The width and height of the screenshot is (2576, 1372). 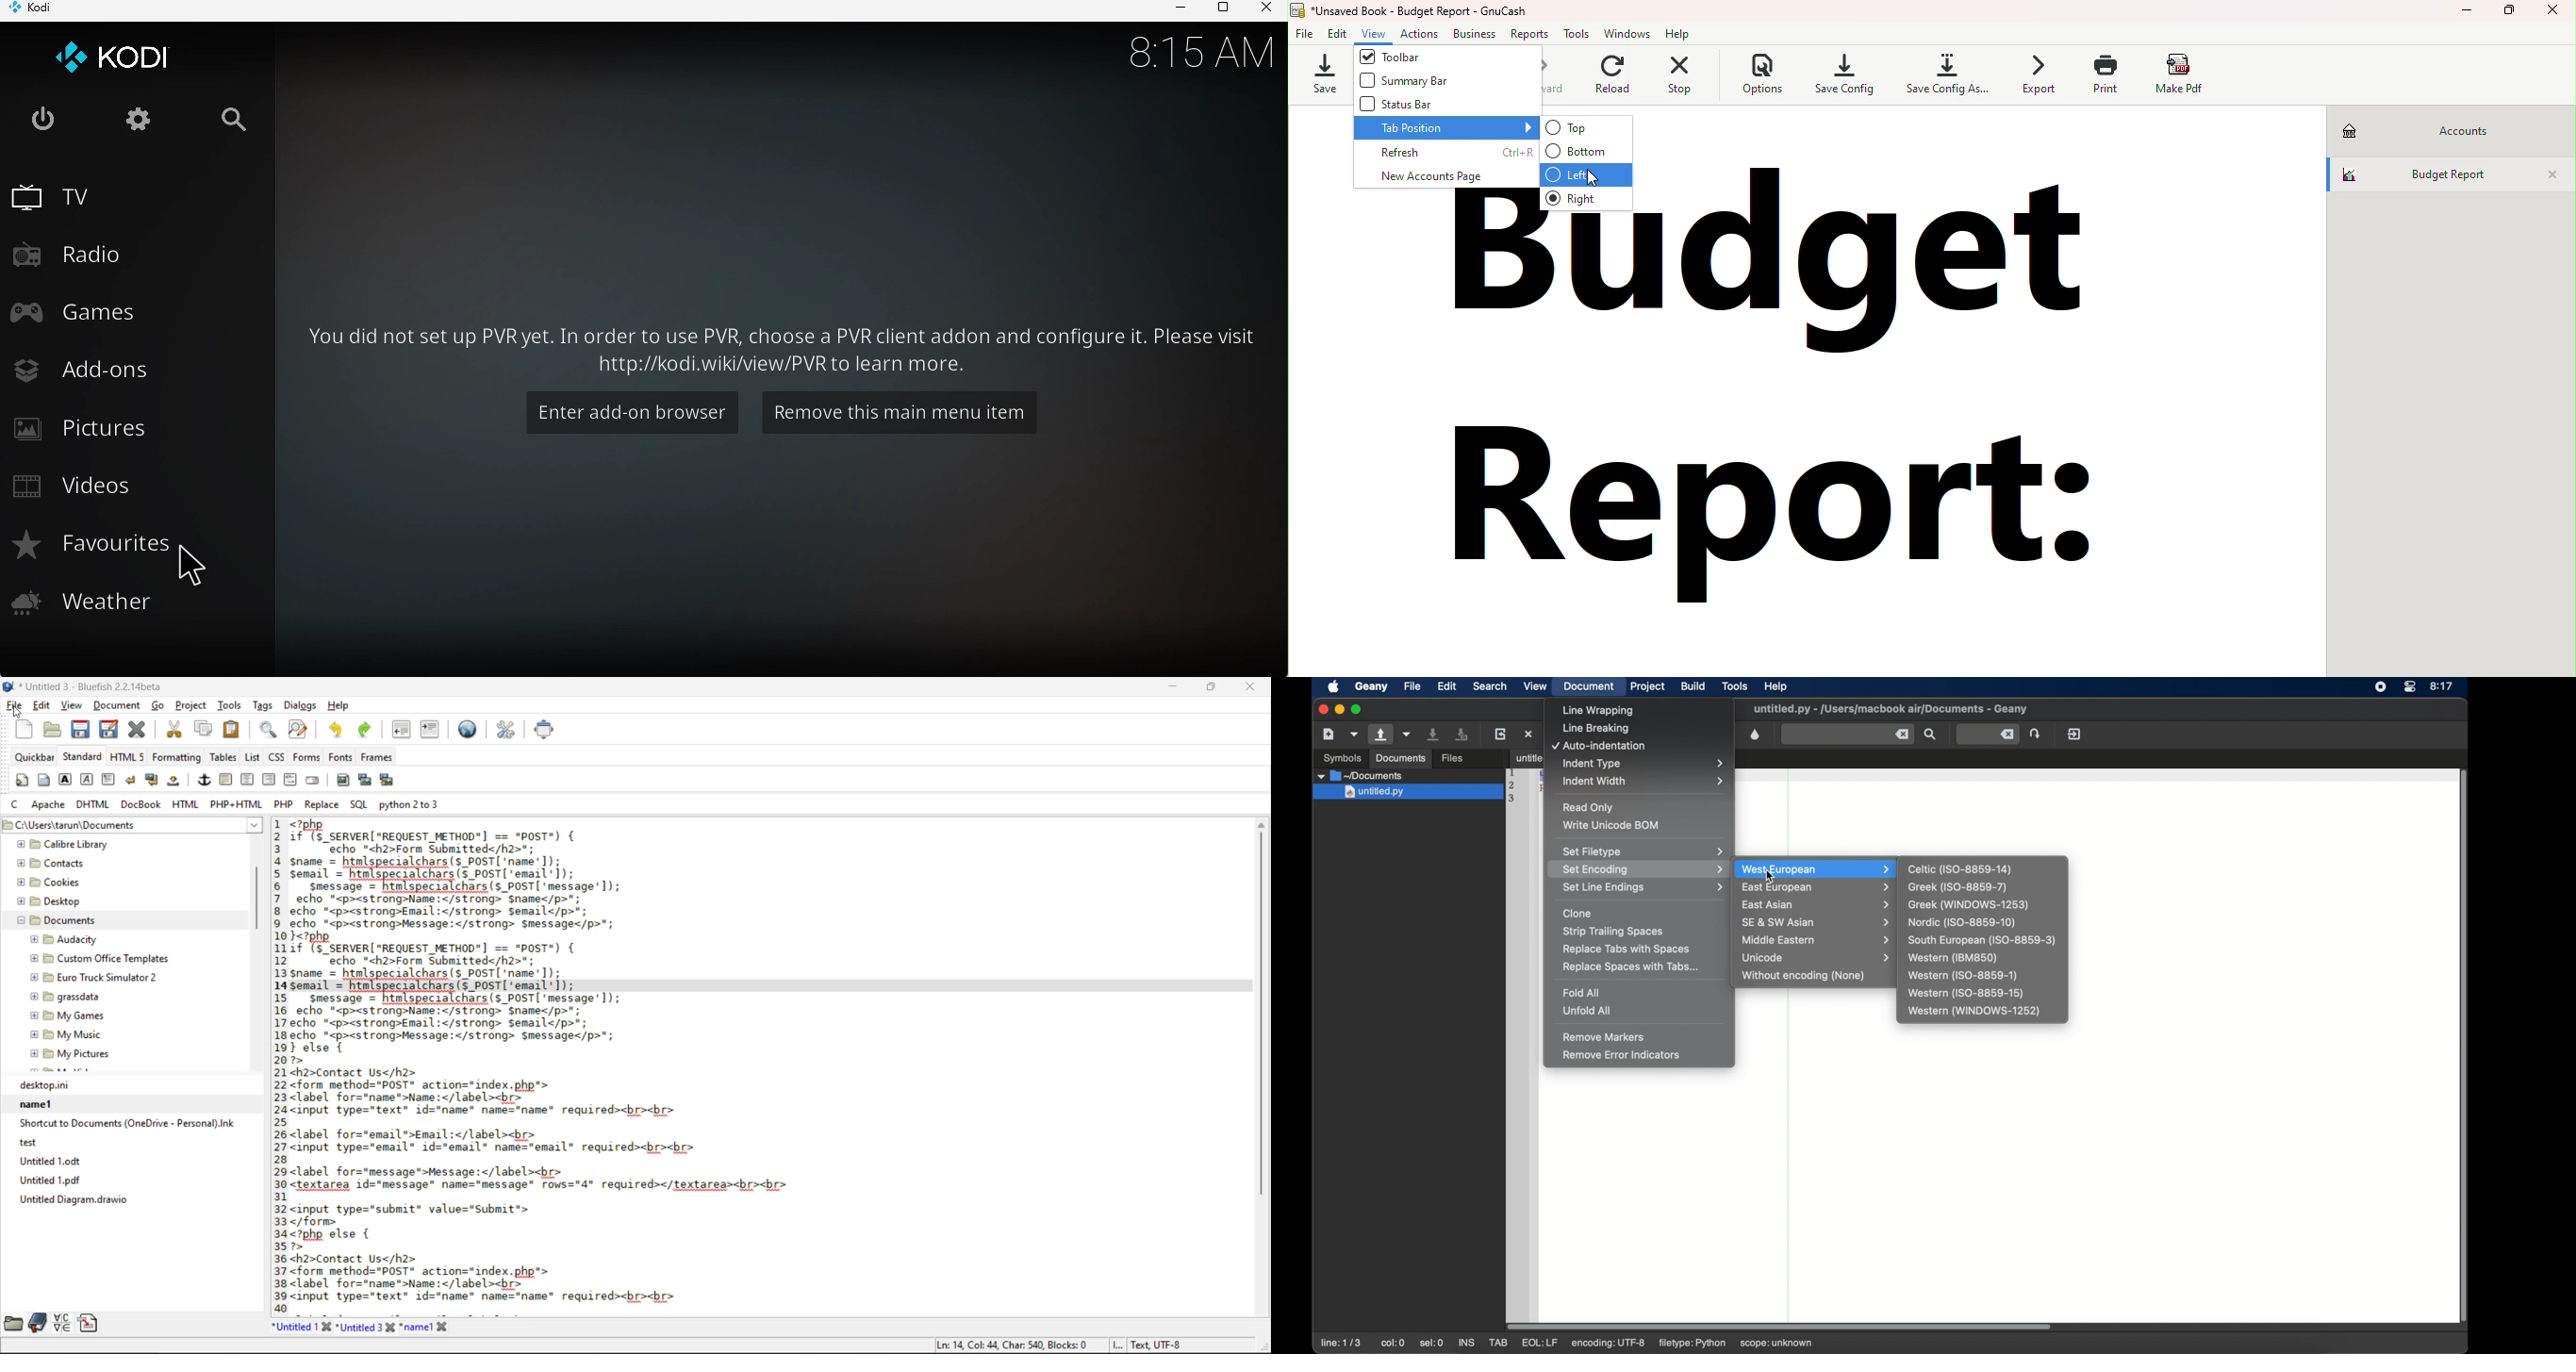 I want to click on ins, so click(x=1466, y=1343).